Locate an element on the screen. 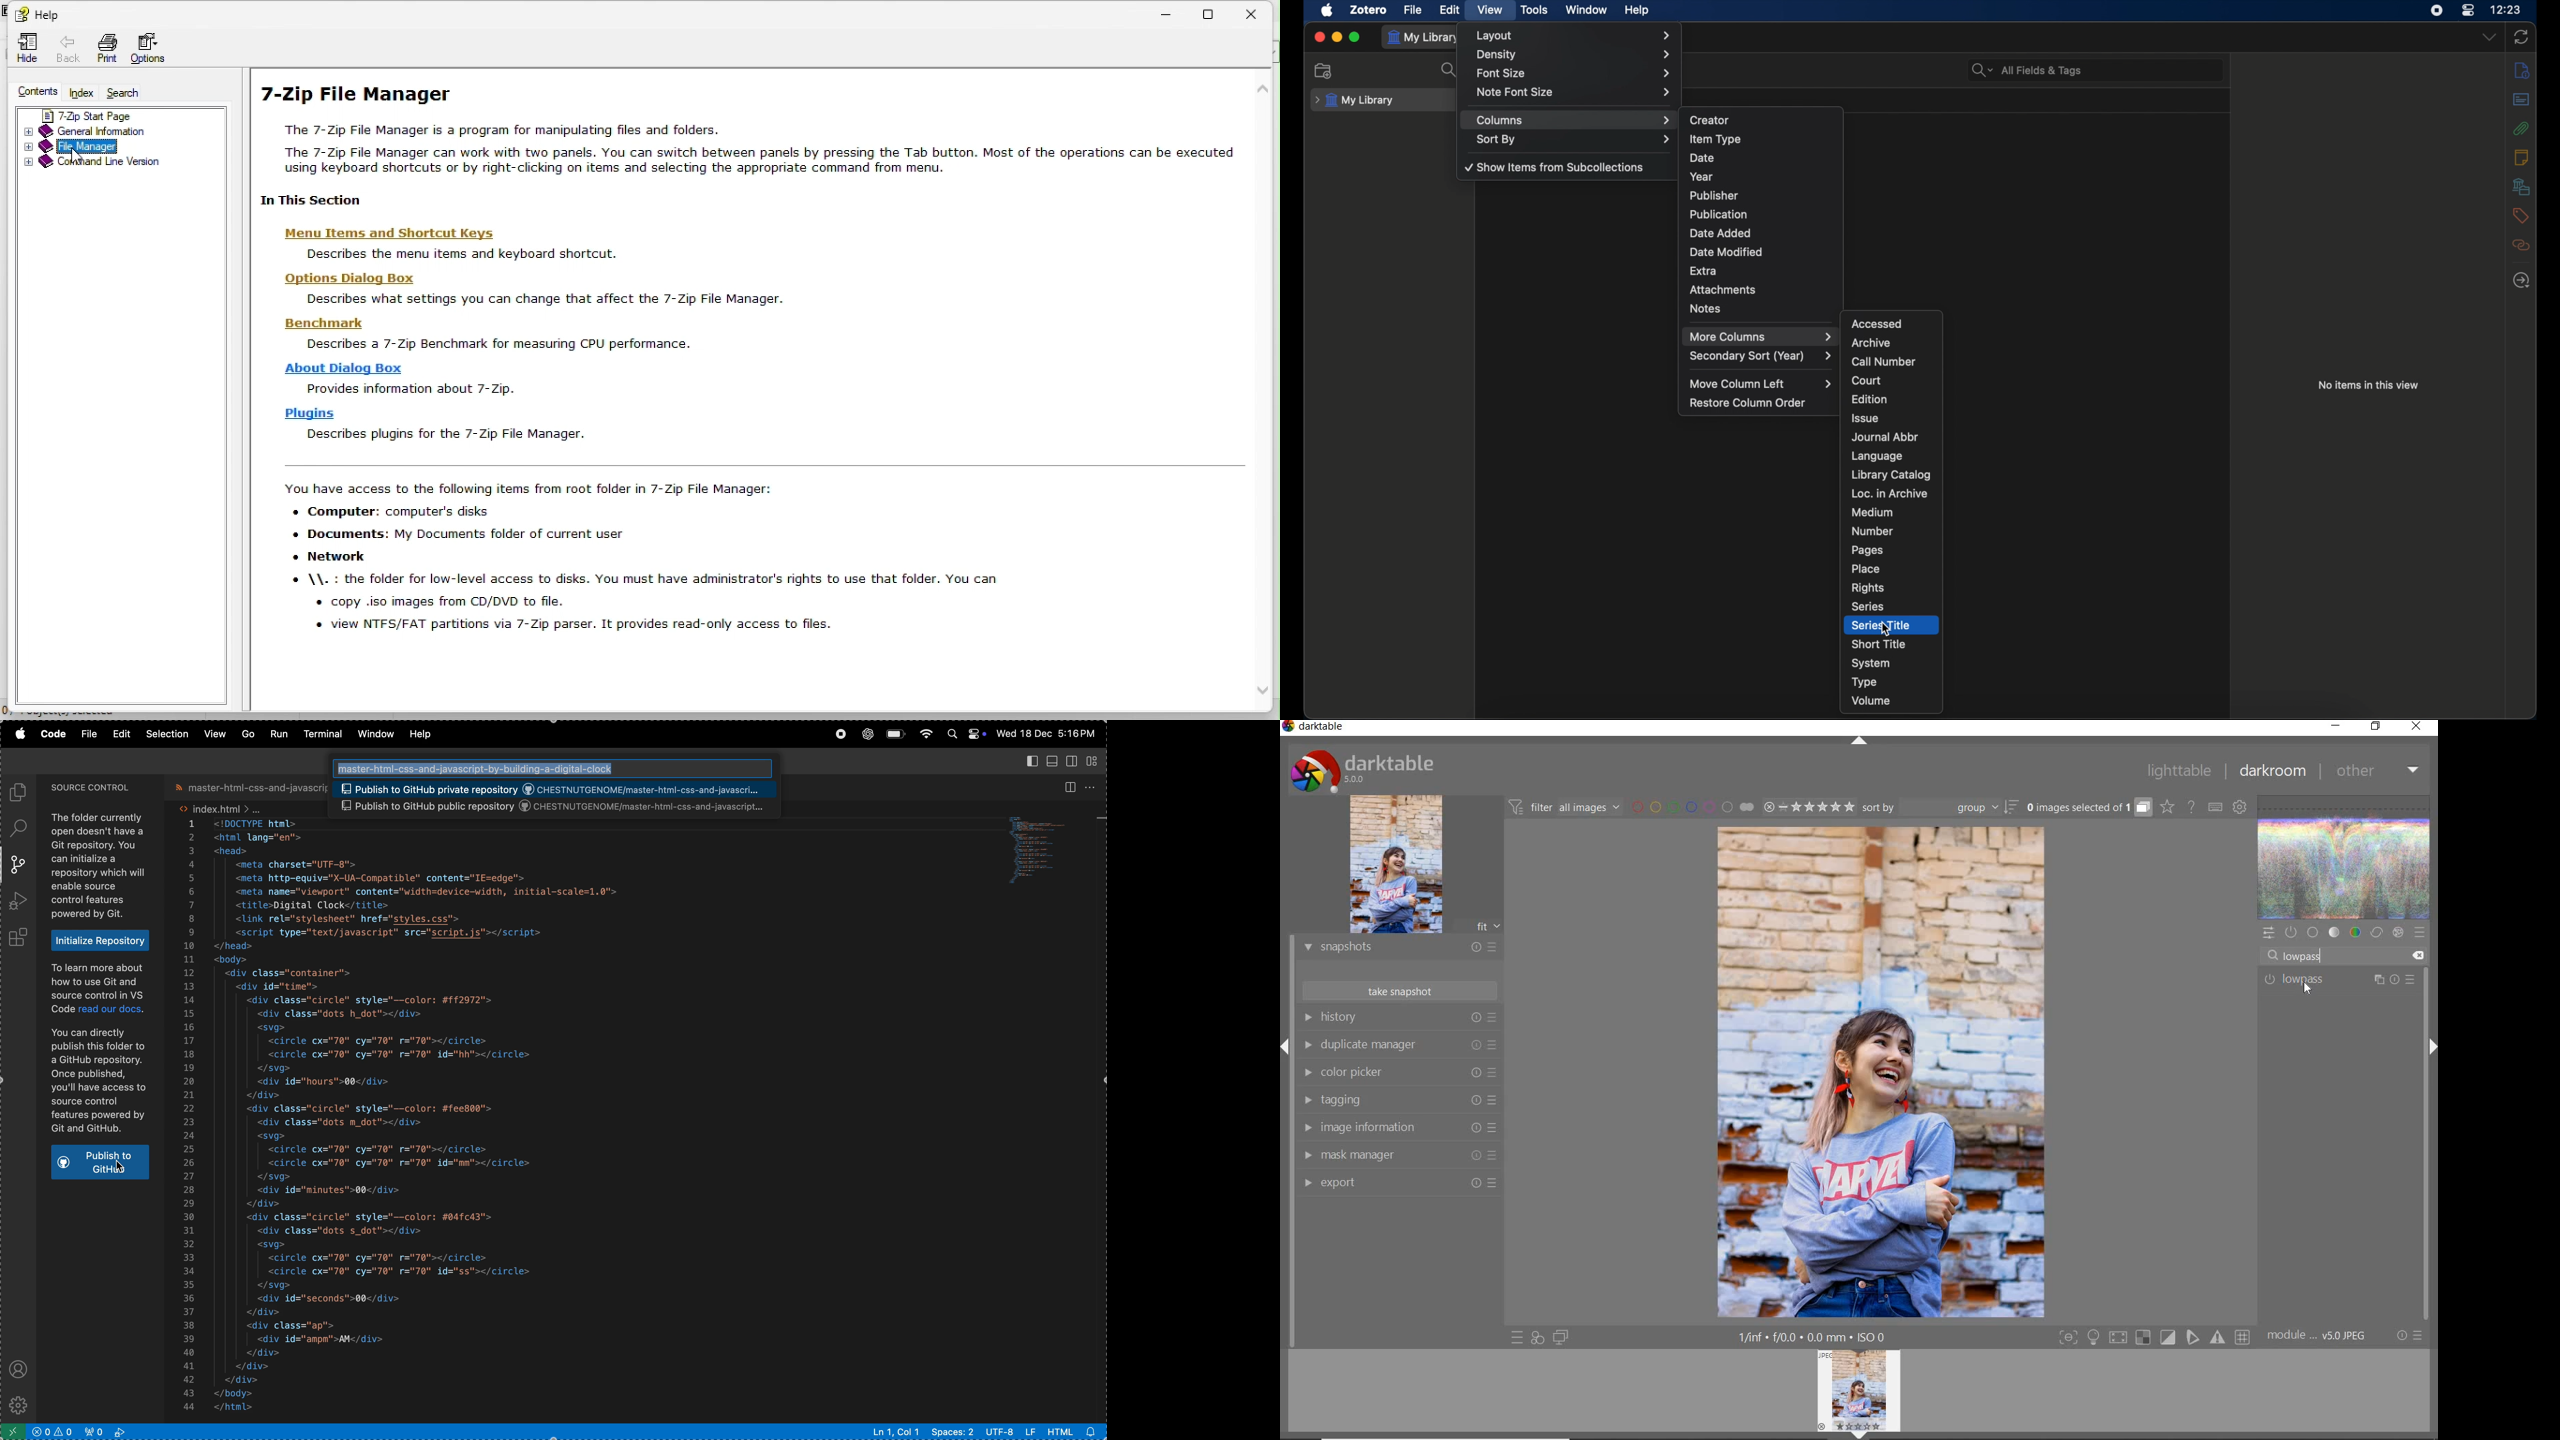  index is located at coordinates (83, 94).